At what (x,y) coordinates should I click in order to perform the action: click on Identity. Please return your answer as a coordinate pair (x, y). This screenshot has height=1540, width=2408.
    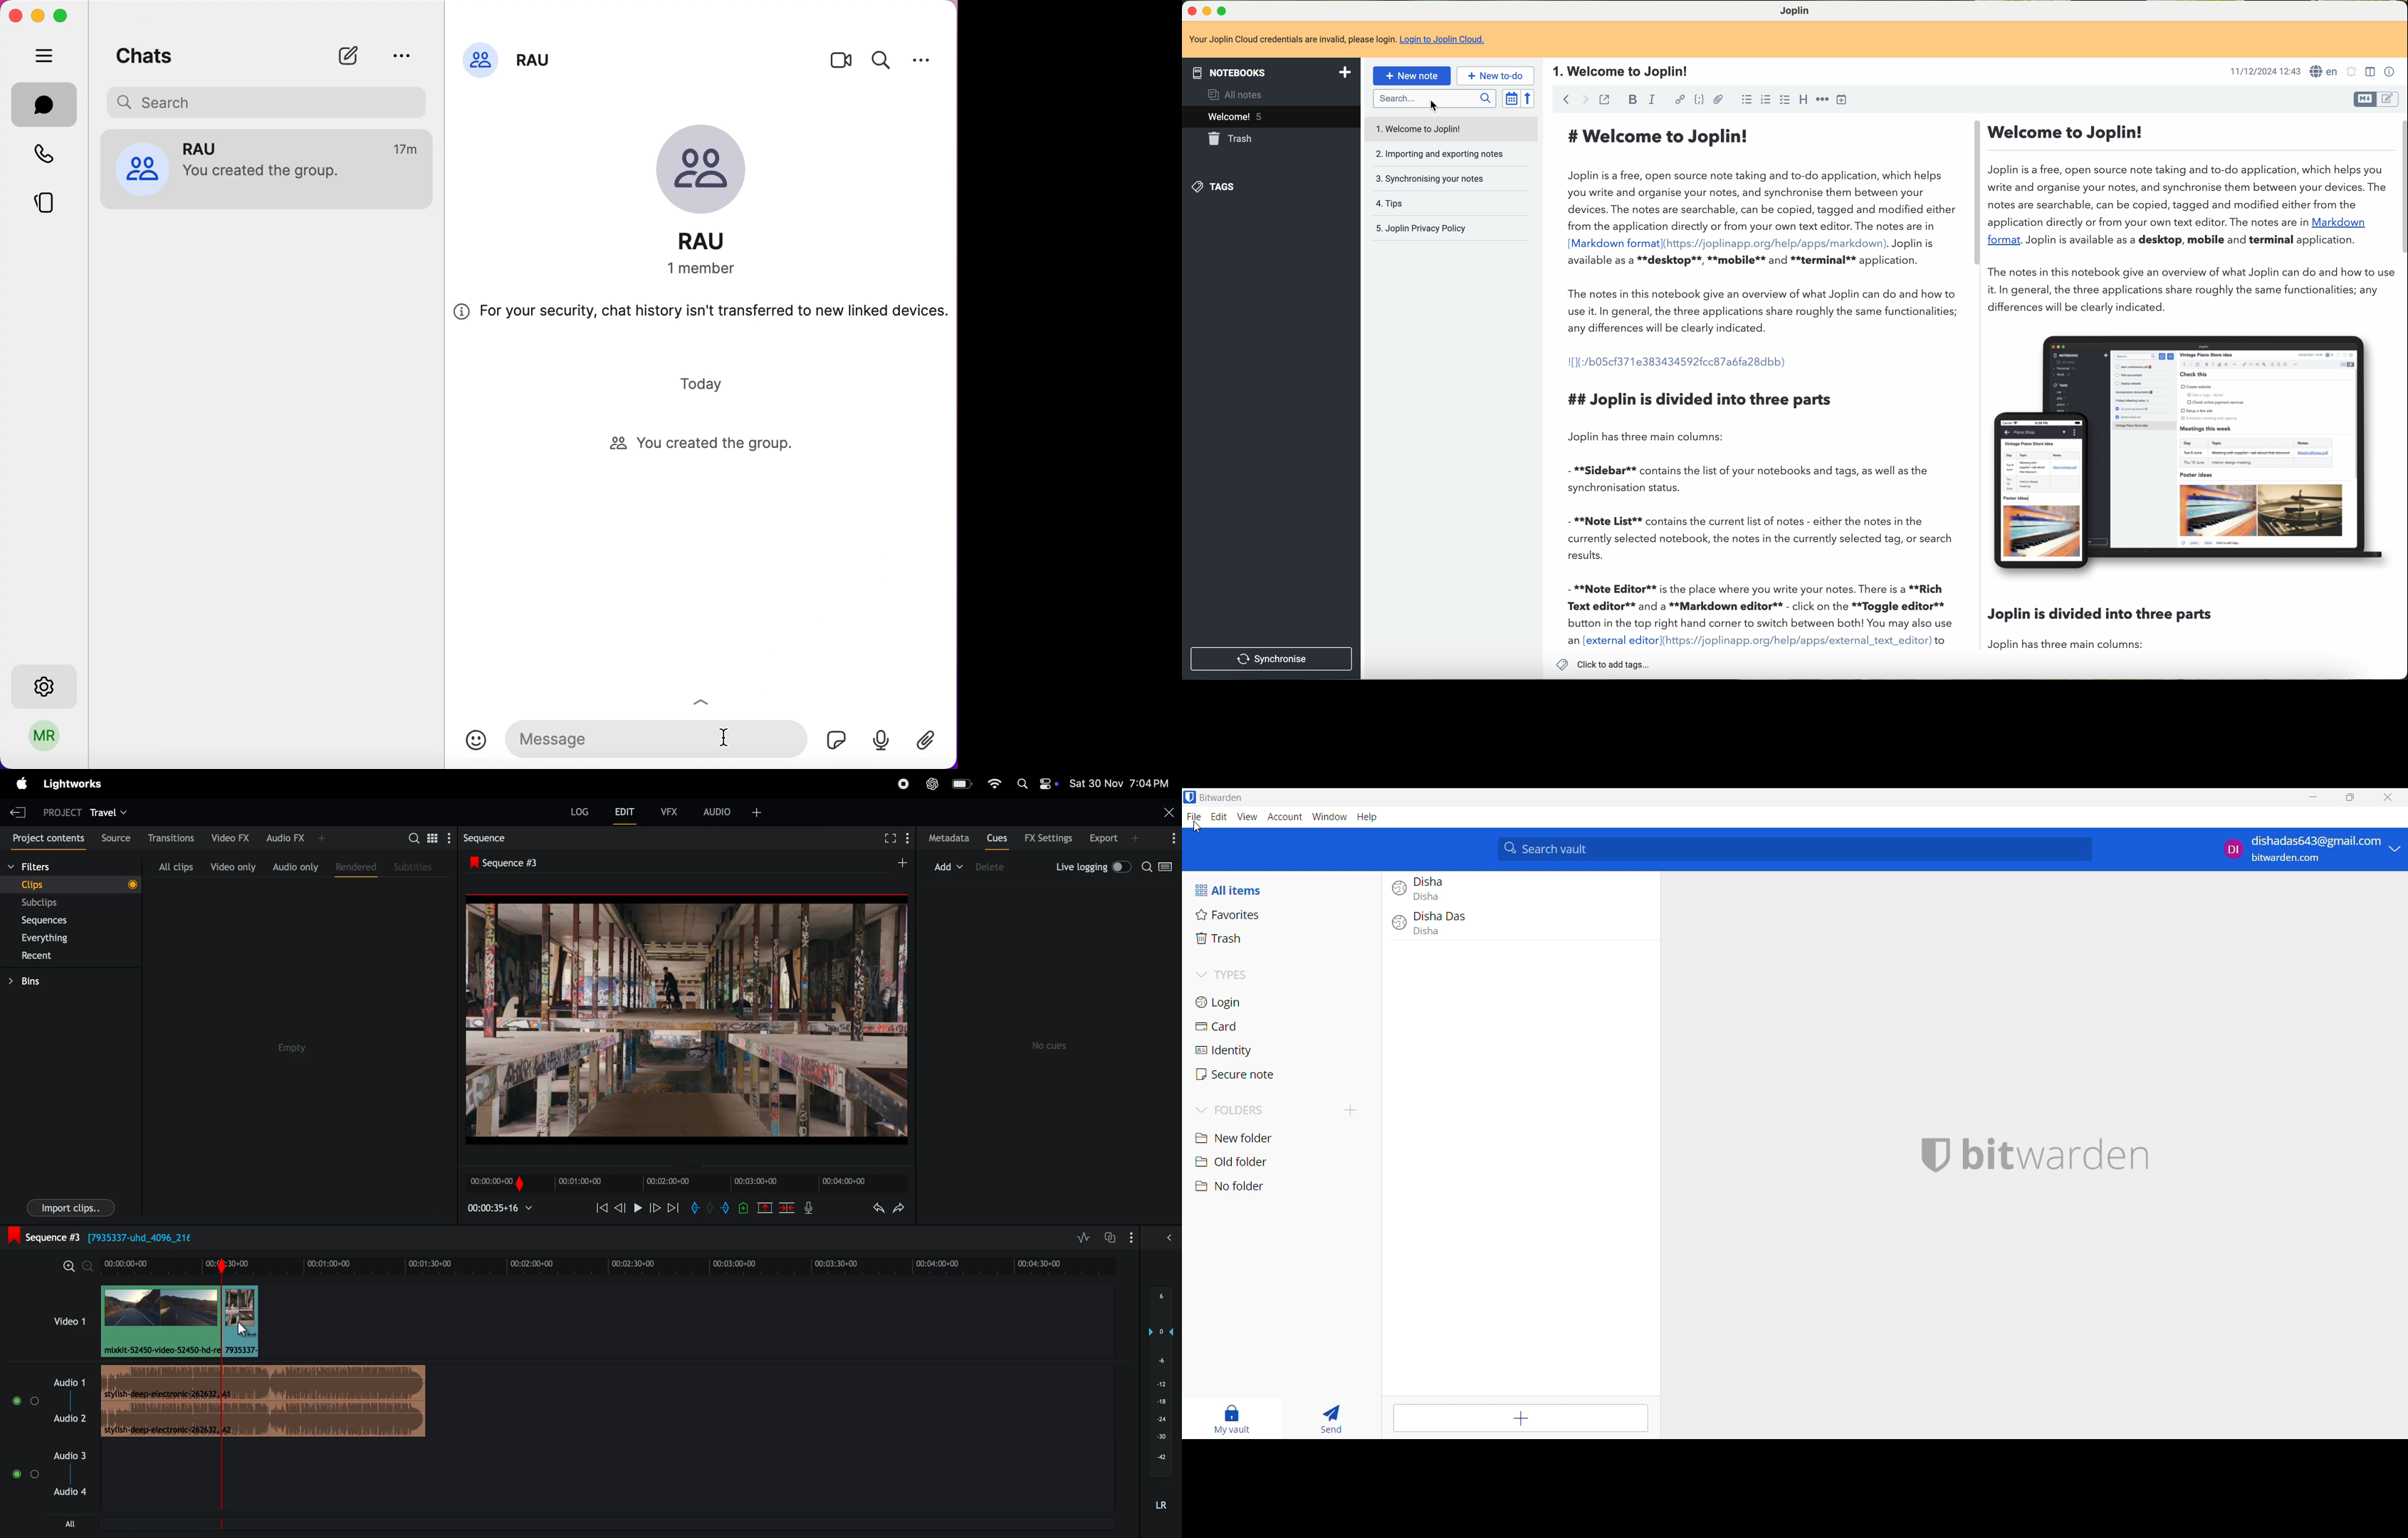
    Looking at the image, I should click on (1285, 1051).